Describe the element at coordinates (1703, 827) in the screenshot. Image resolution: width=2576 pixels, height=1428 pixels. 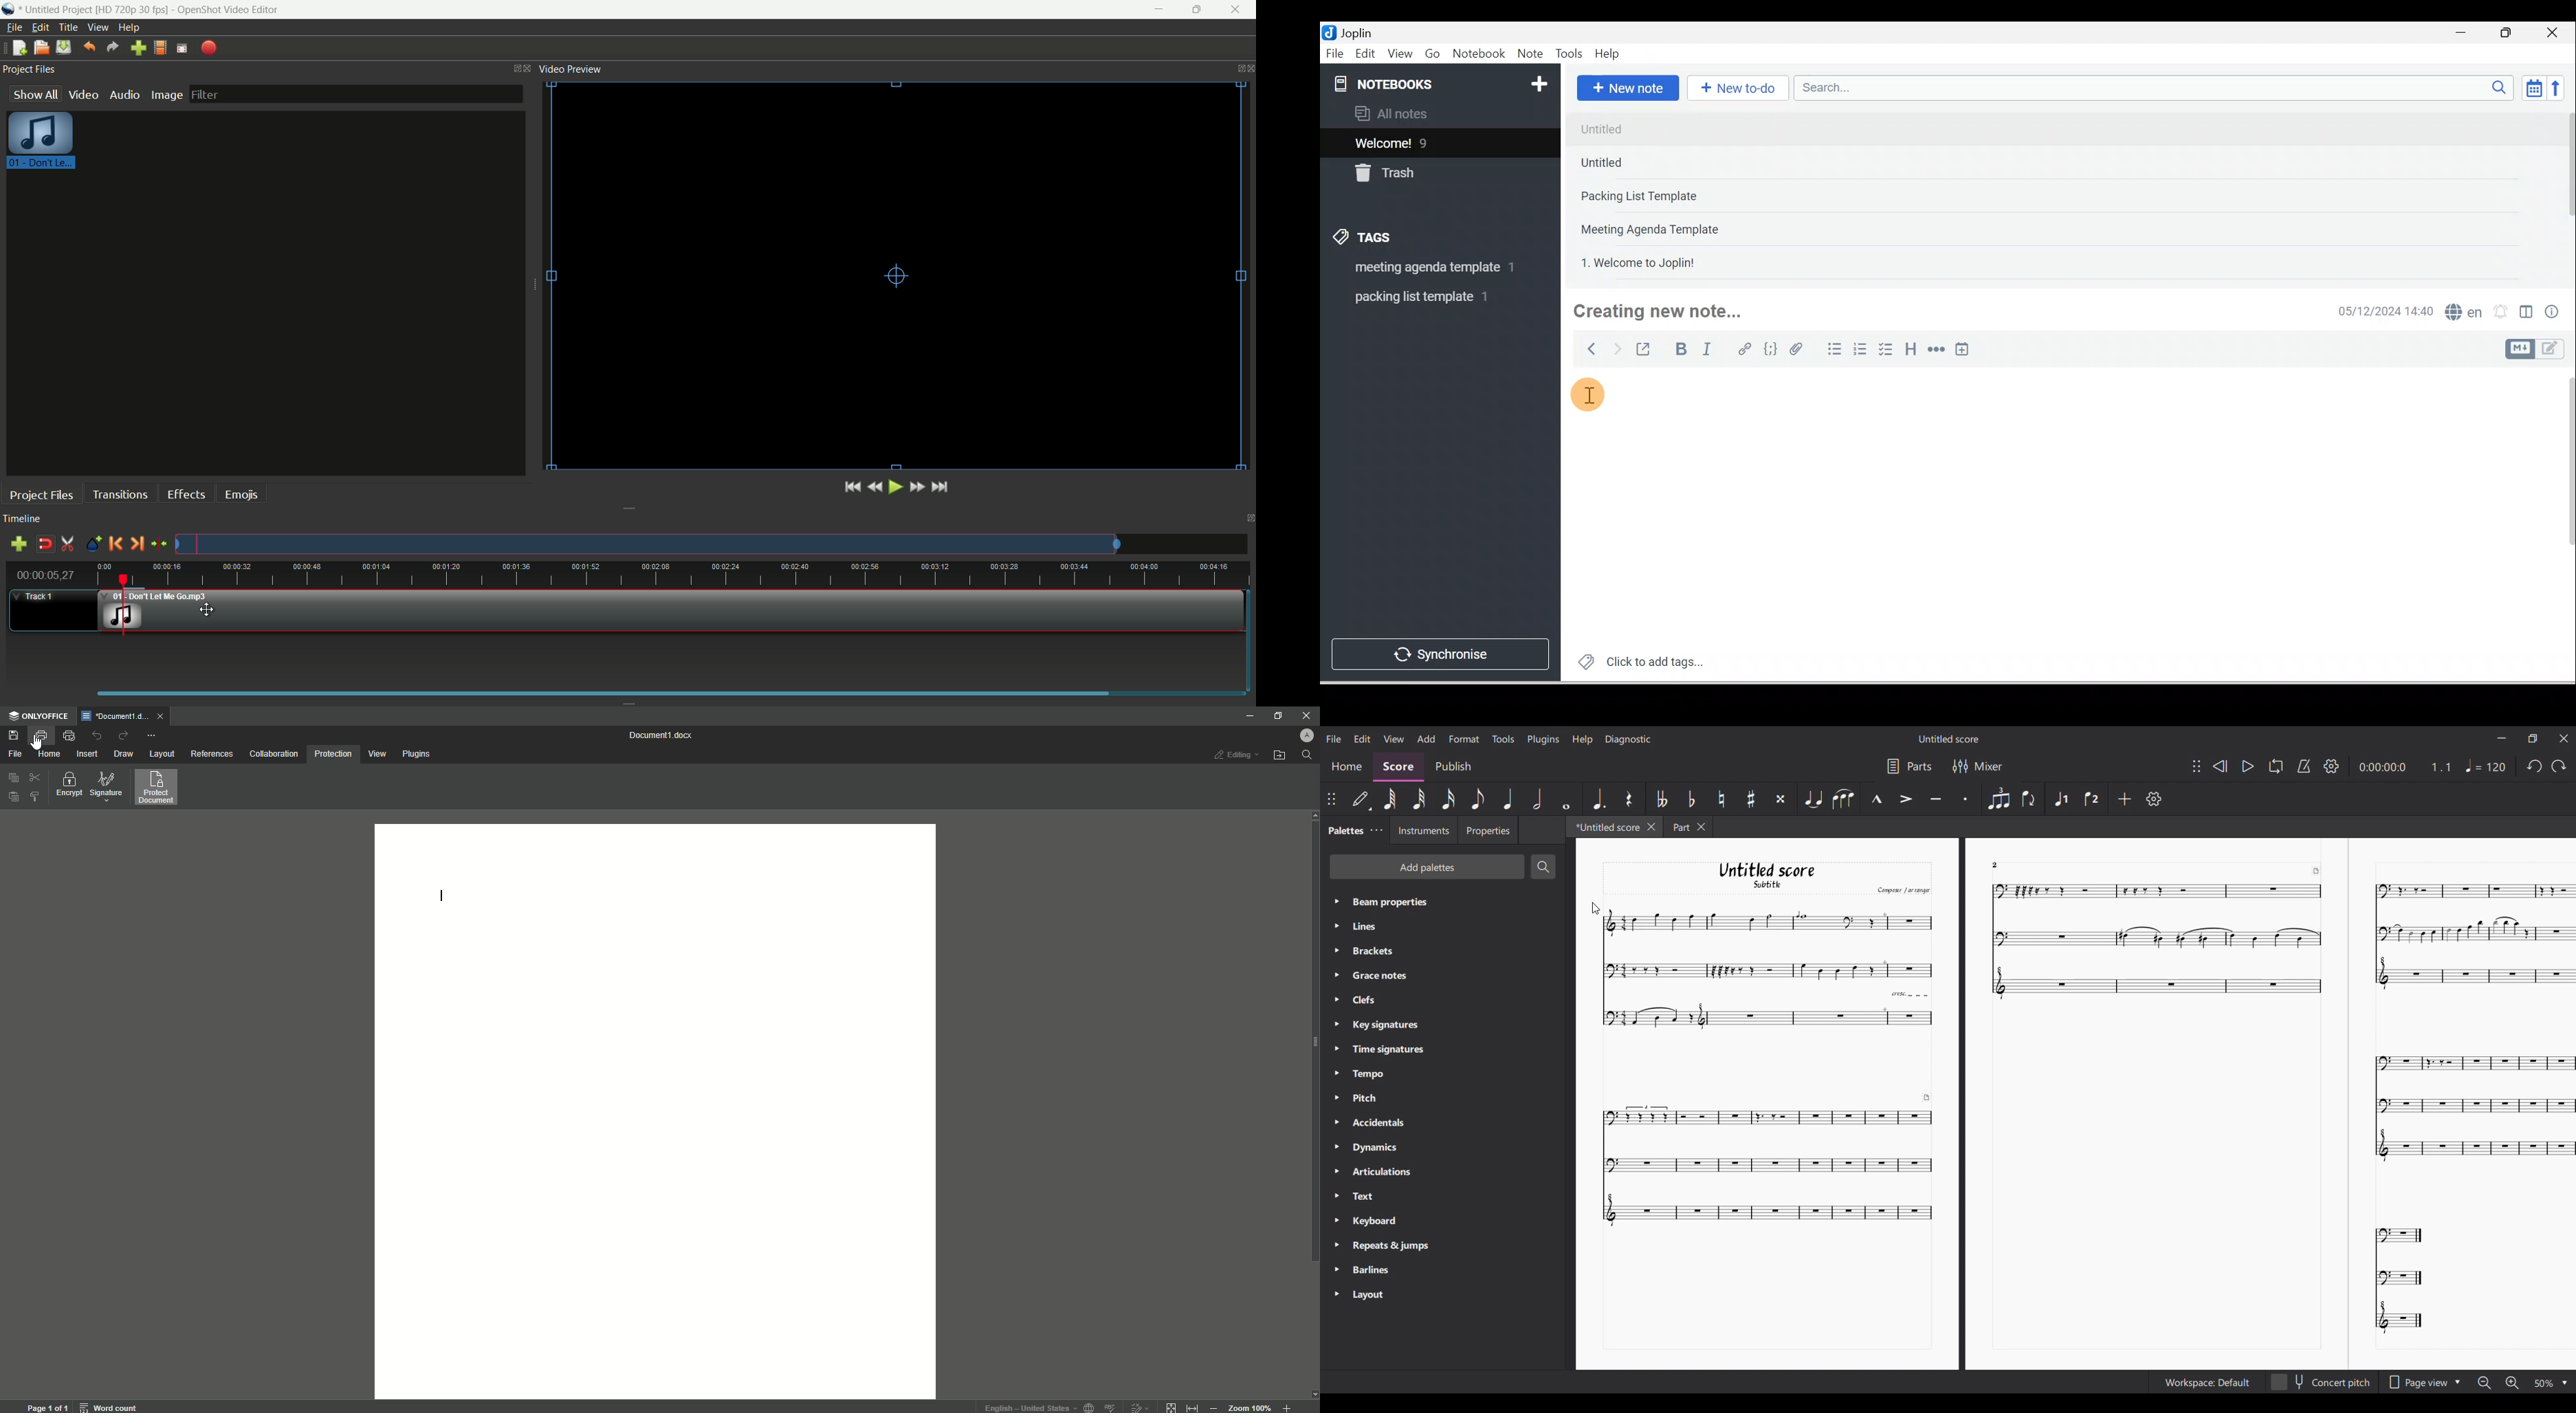
I see `Close` at that location.